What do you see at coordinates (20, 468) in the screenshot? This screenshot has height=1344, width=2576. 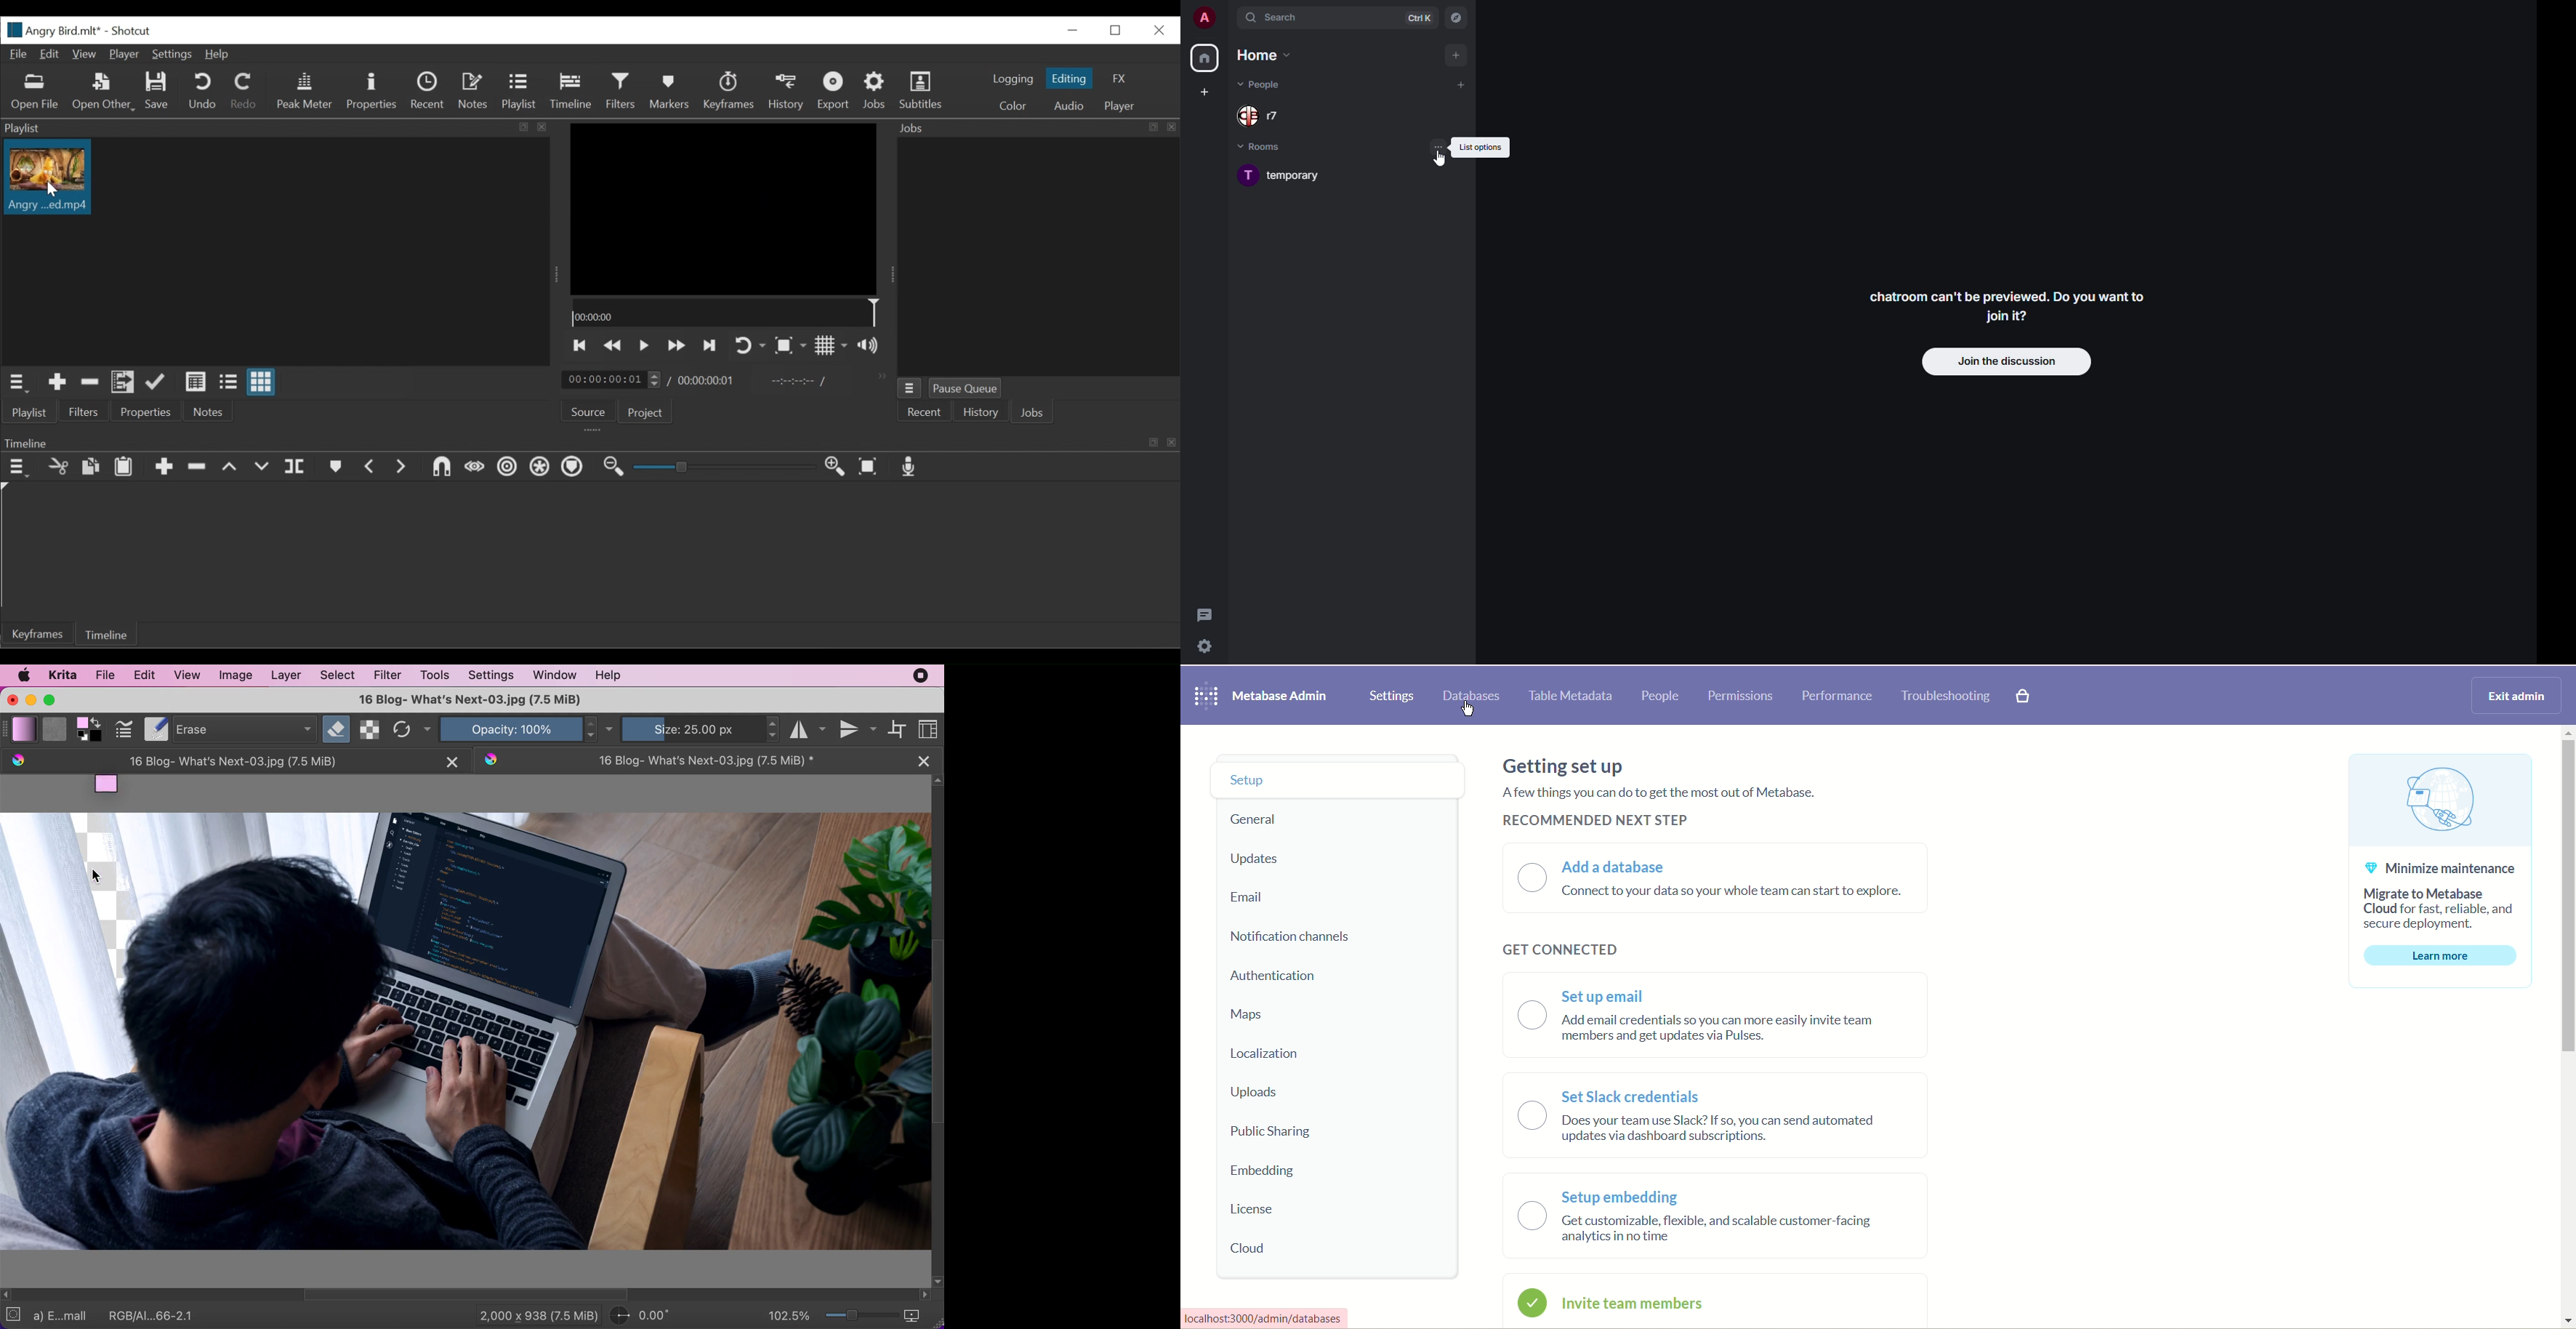 I see `Timeline menu` at bounding box center [20, 468].